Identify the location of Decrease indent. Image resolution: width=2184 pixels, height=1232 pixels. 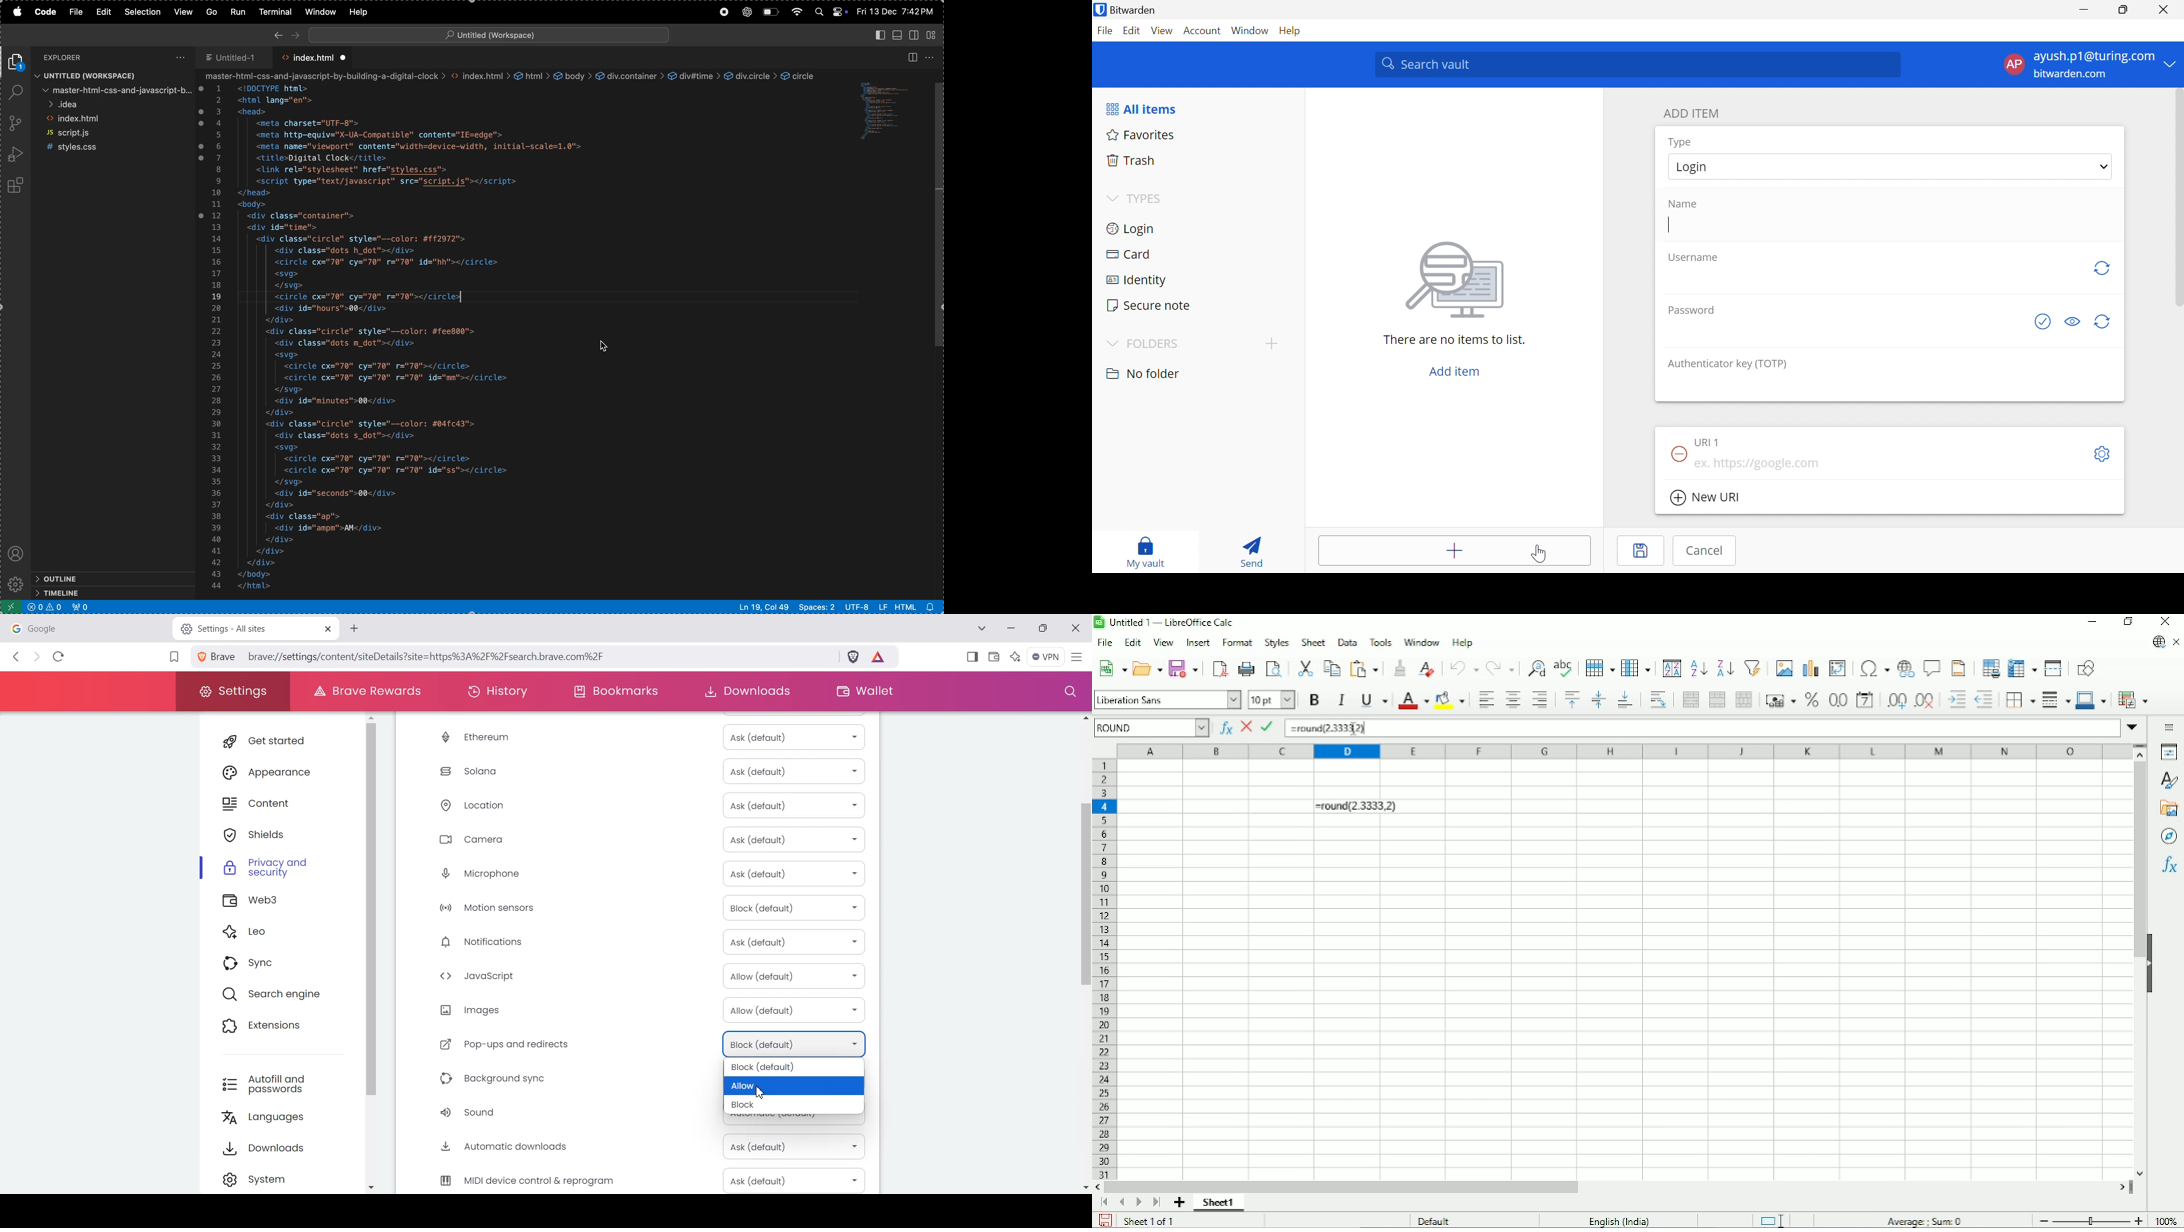
(1957, 700).